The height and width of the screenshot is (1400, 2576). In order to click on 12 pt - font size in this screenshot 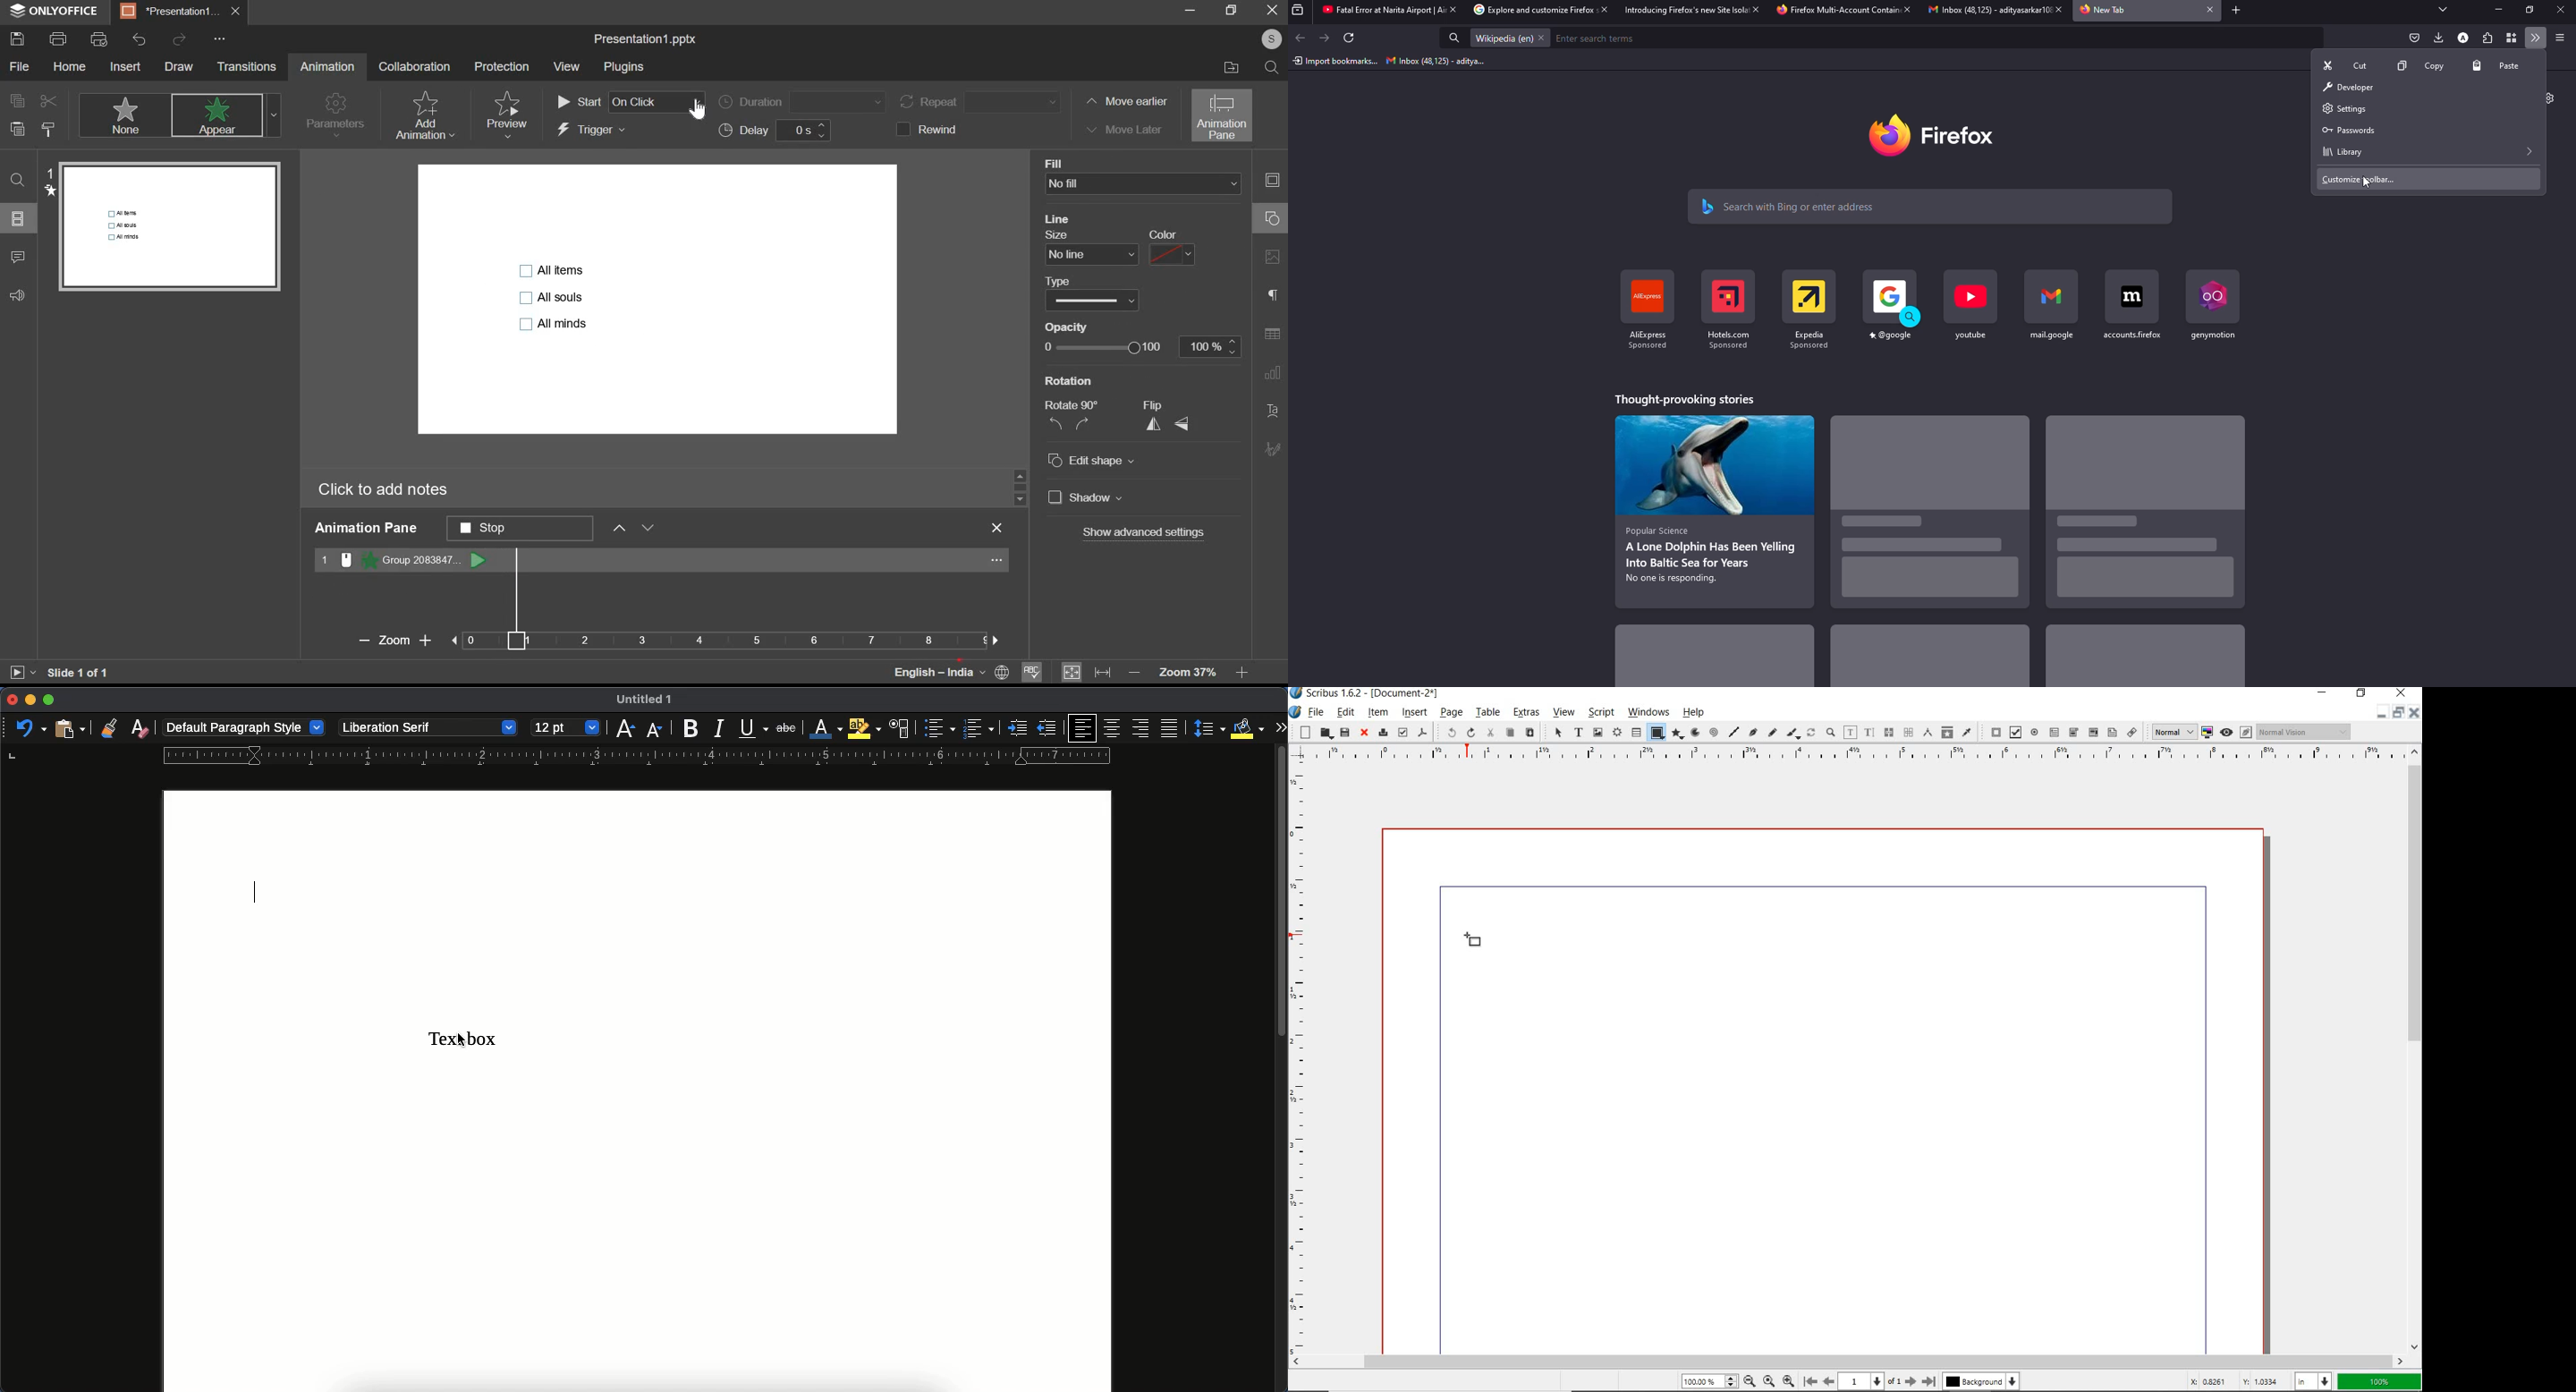, I will do `click(567, 726)`.